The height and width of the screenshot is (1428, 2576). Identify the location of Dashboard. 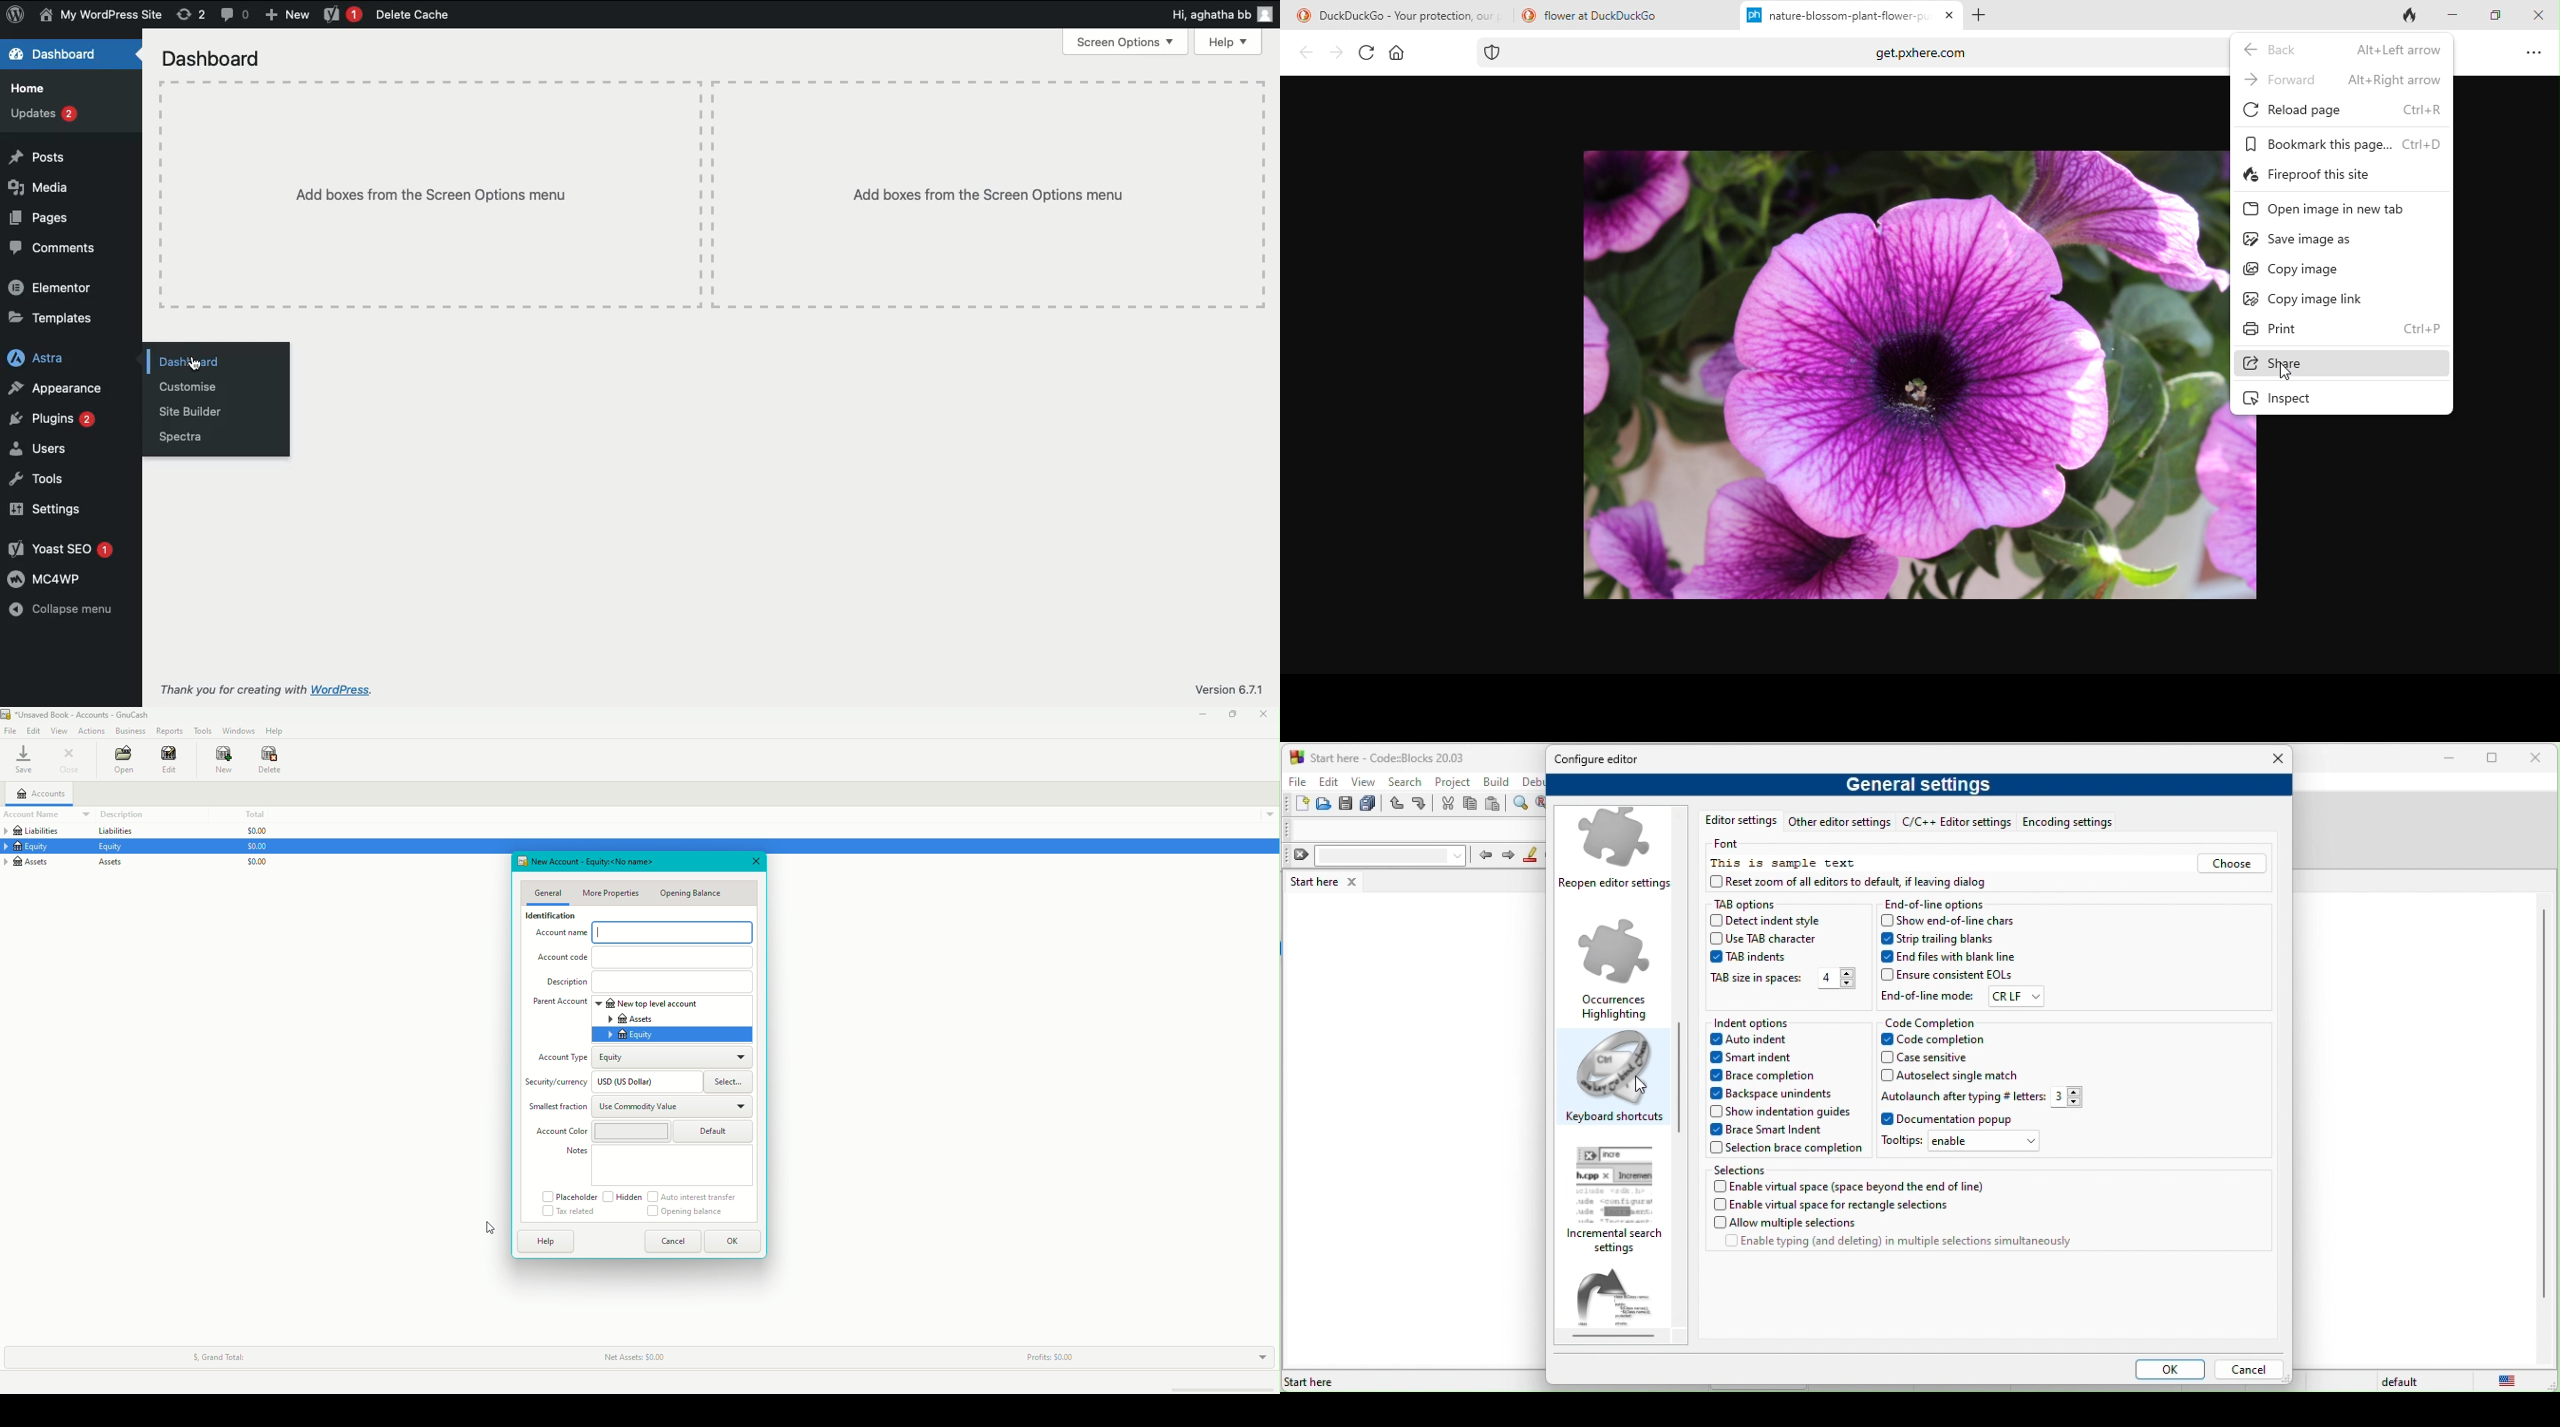
(220, 60).